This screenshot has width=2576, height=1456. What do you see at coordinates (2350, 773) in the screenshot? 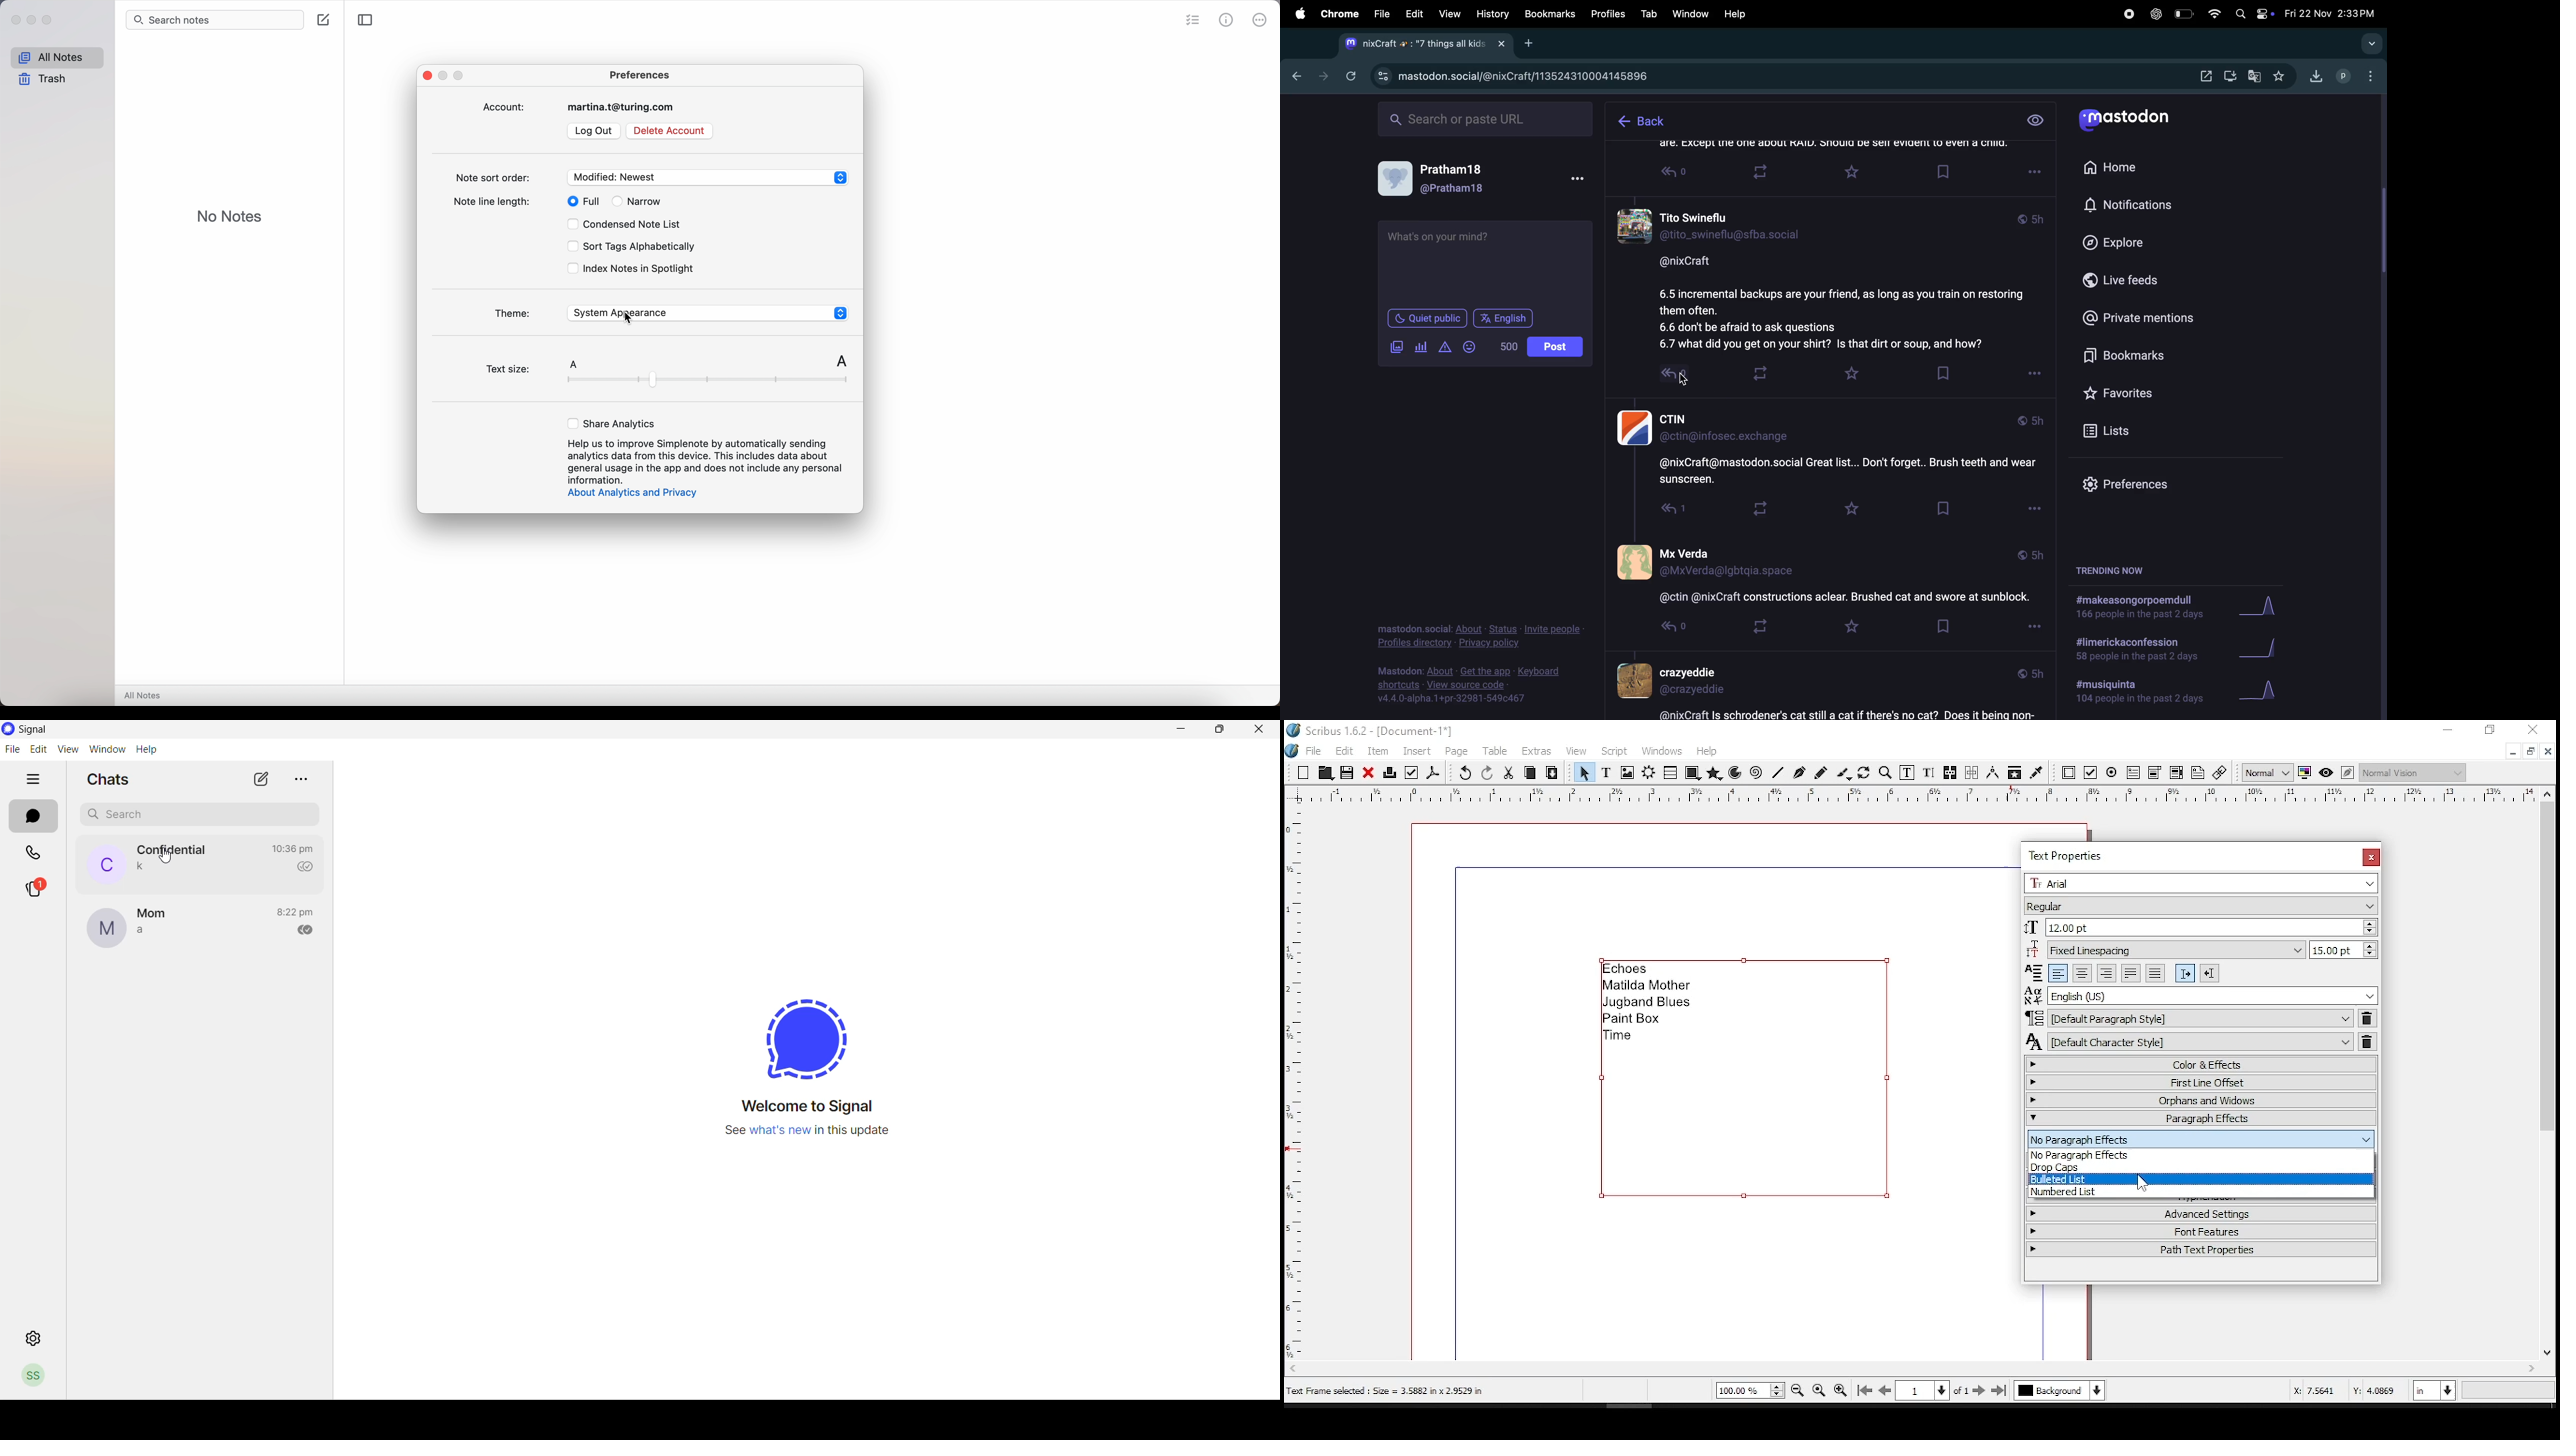
I see `edit in preview mode` at bounding box center [2350, 773].